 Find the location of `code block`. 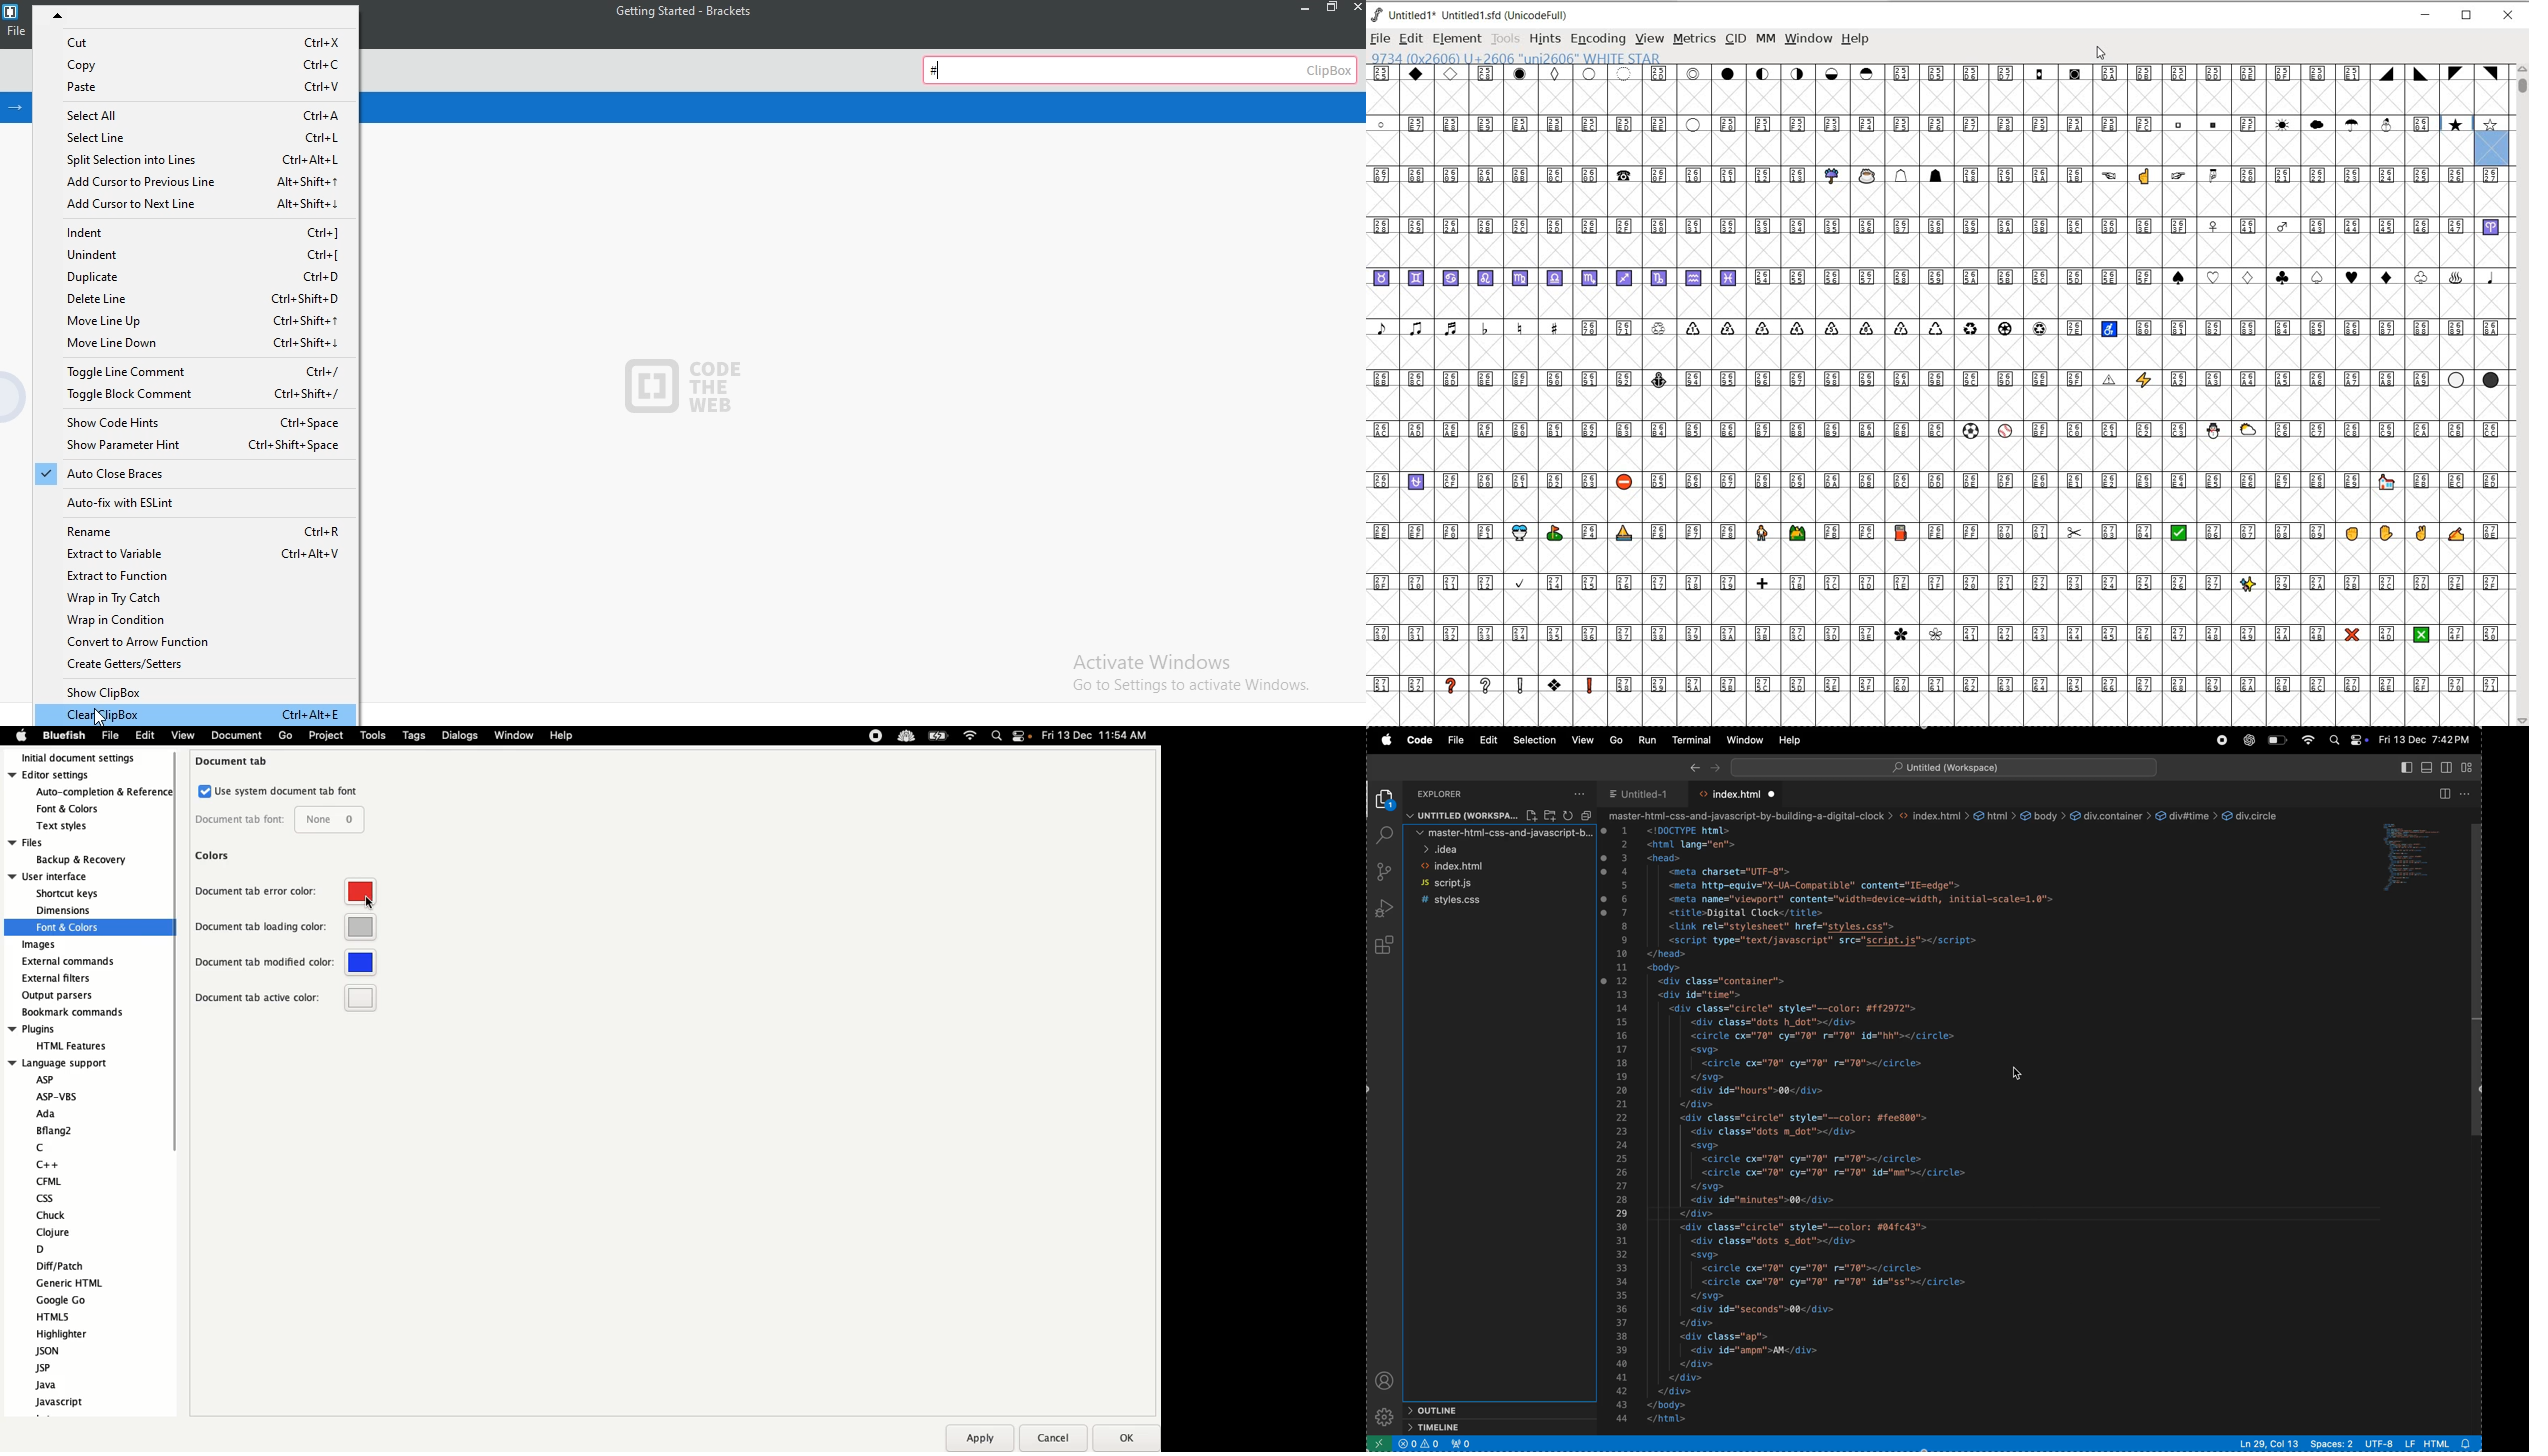

code block is located at coordinates (2417, 860).